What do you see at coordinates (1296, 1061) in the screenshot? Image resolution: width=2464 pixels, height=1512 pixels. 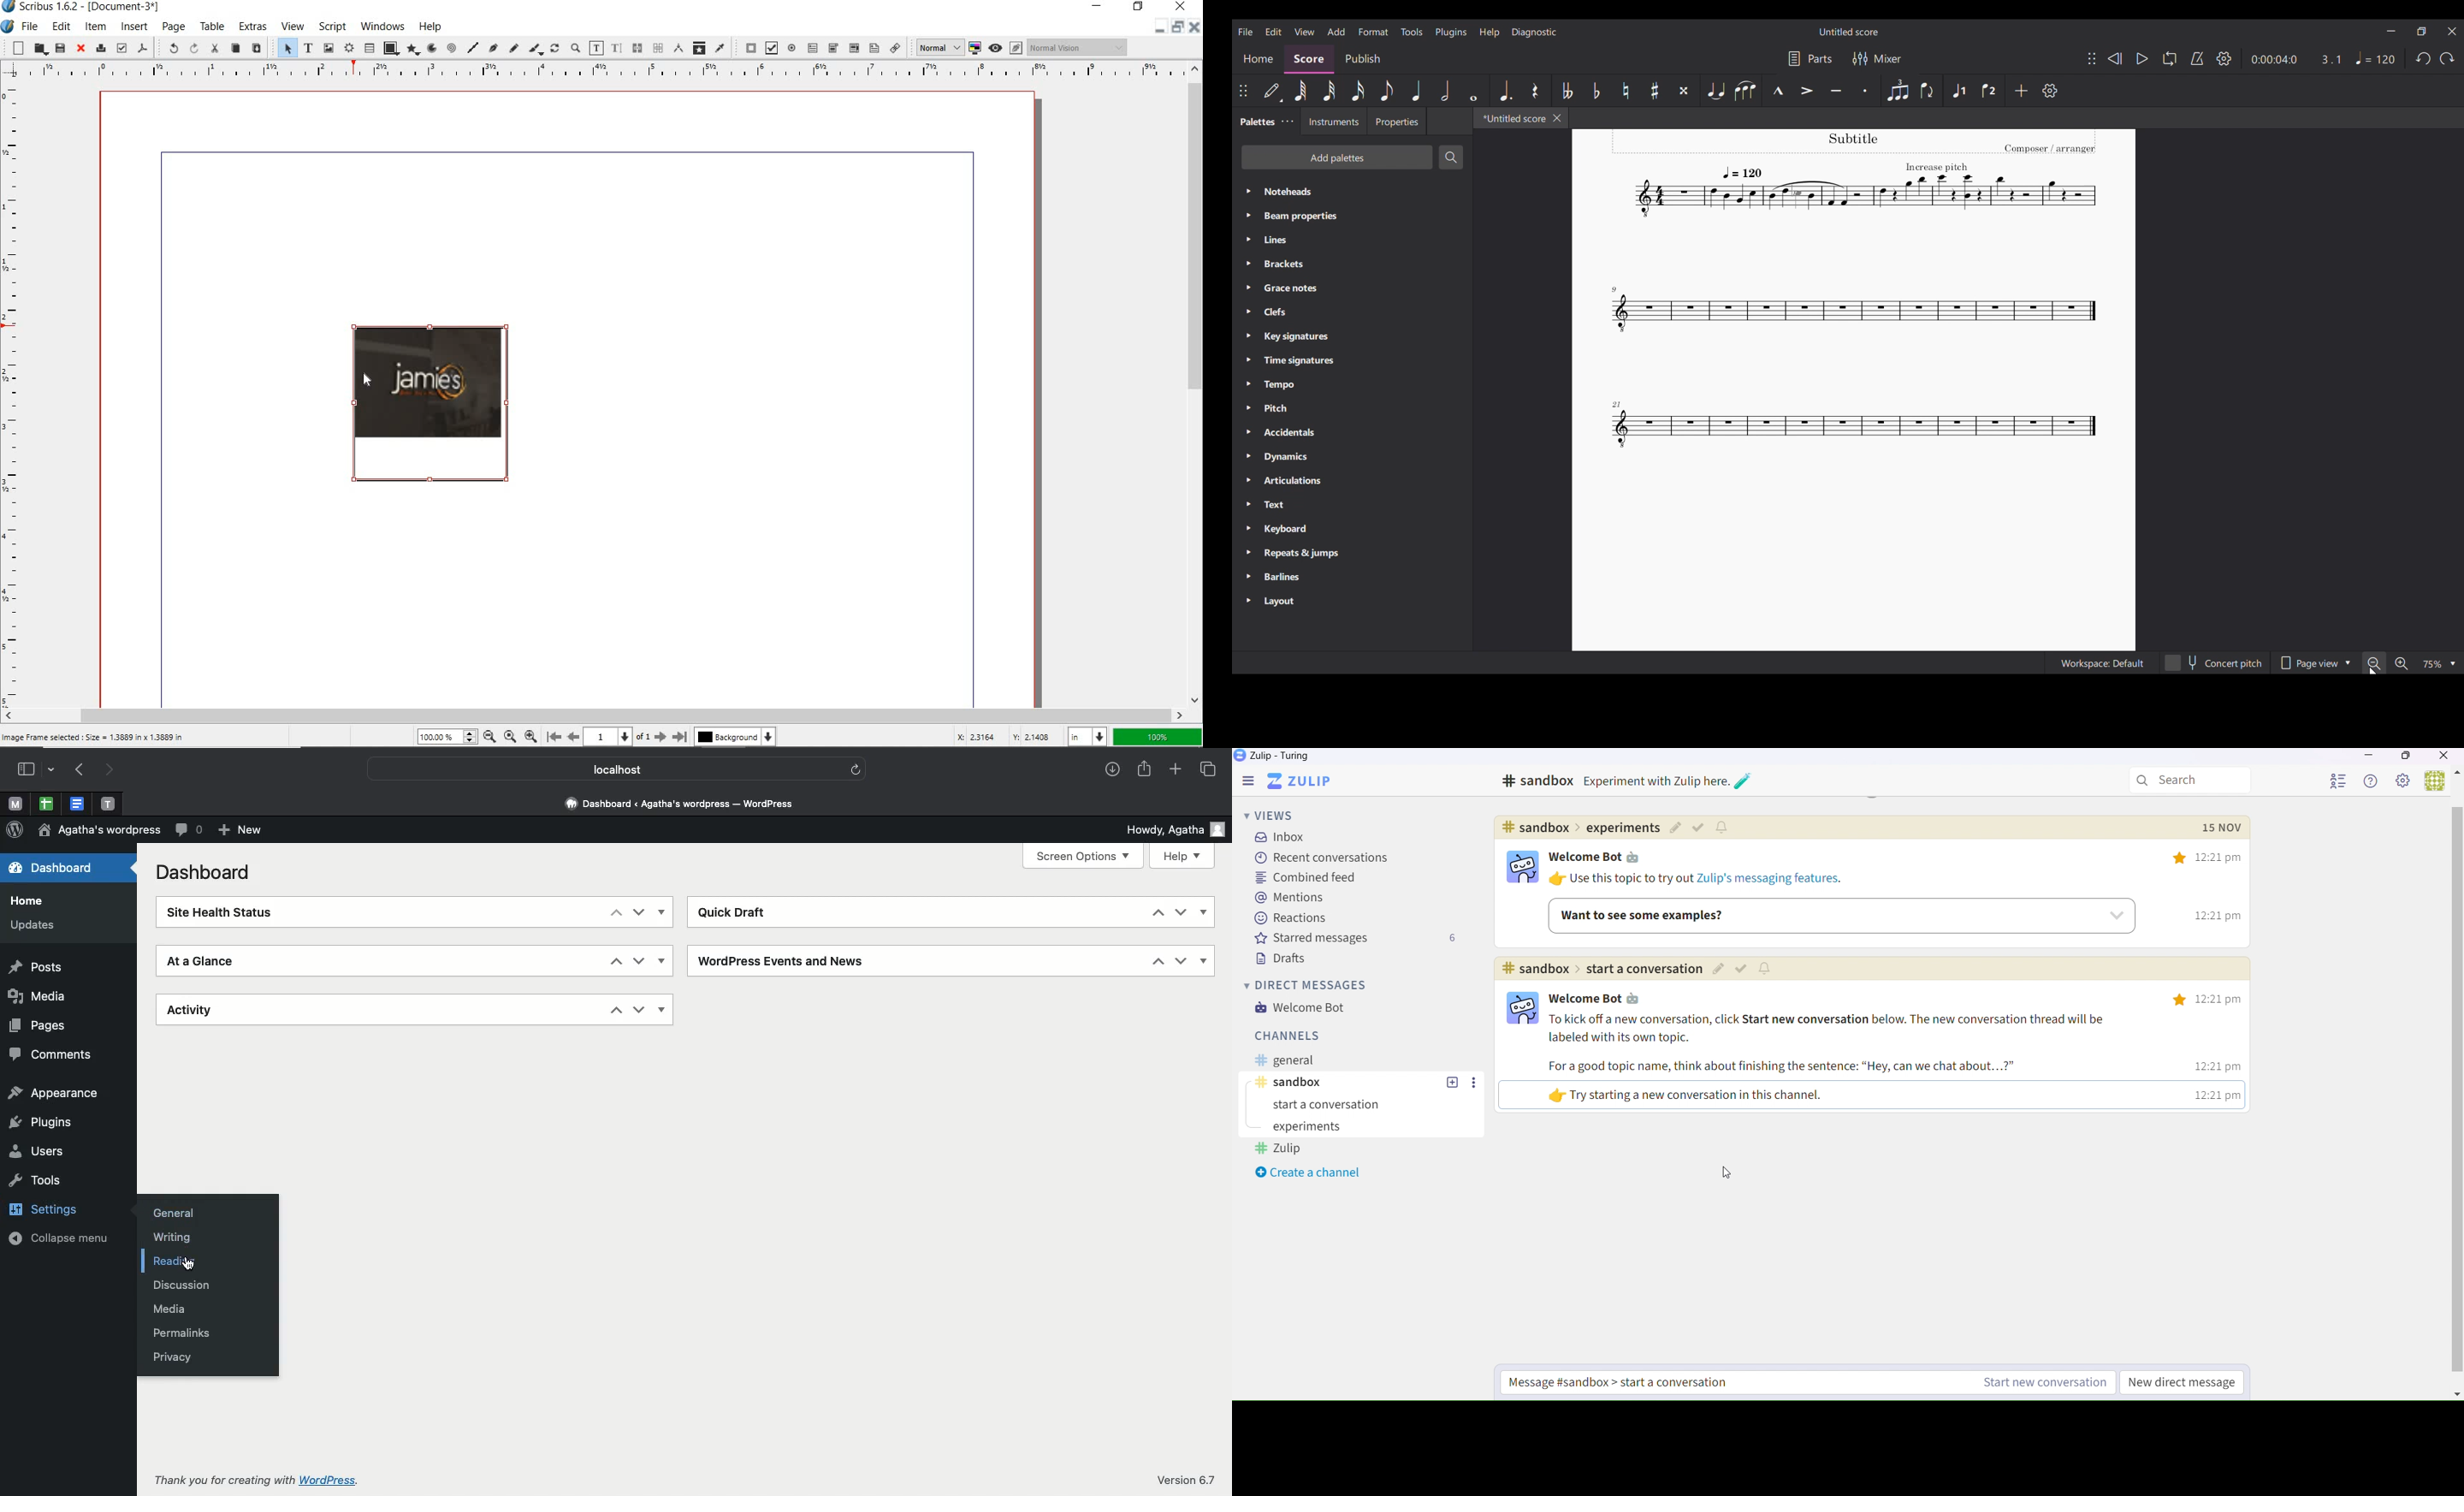 I see `General` at bounding box center [1296, 1061].